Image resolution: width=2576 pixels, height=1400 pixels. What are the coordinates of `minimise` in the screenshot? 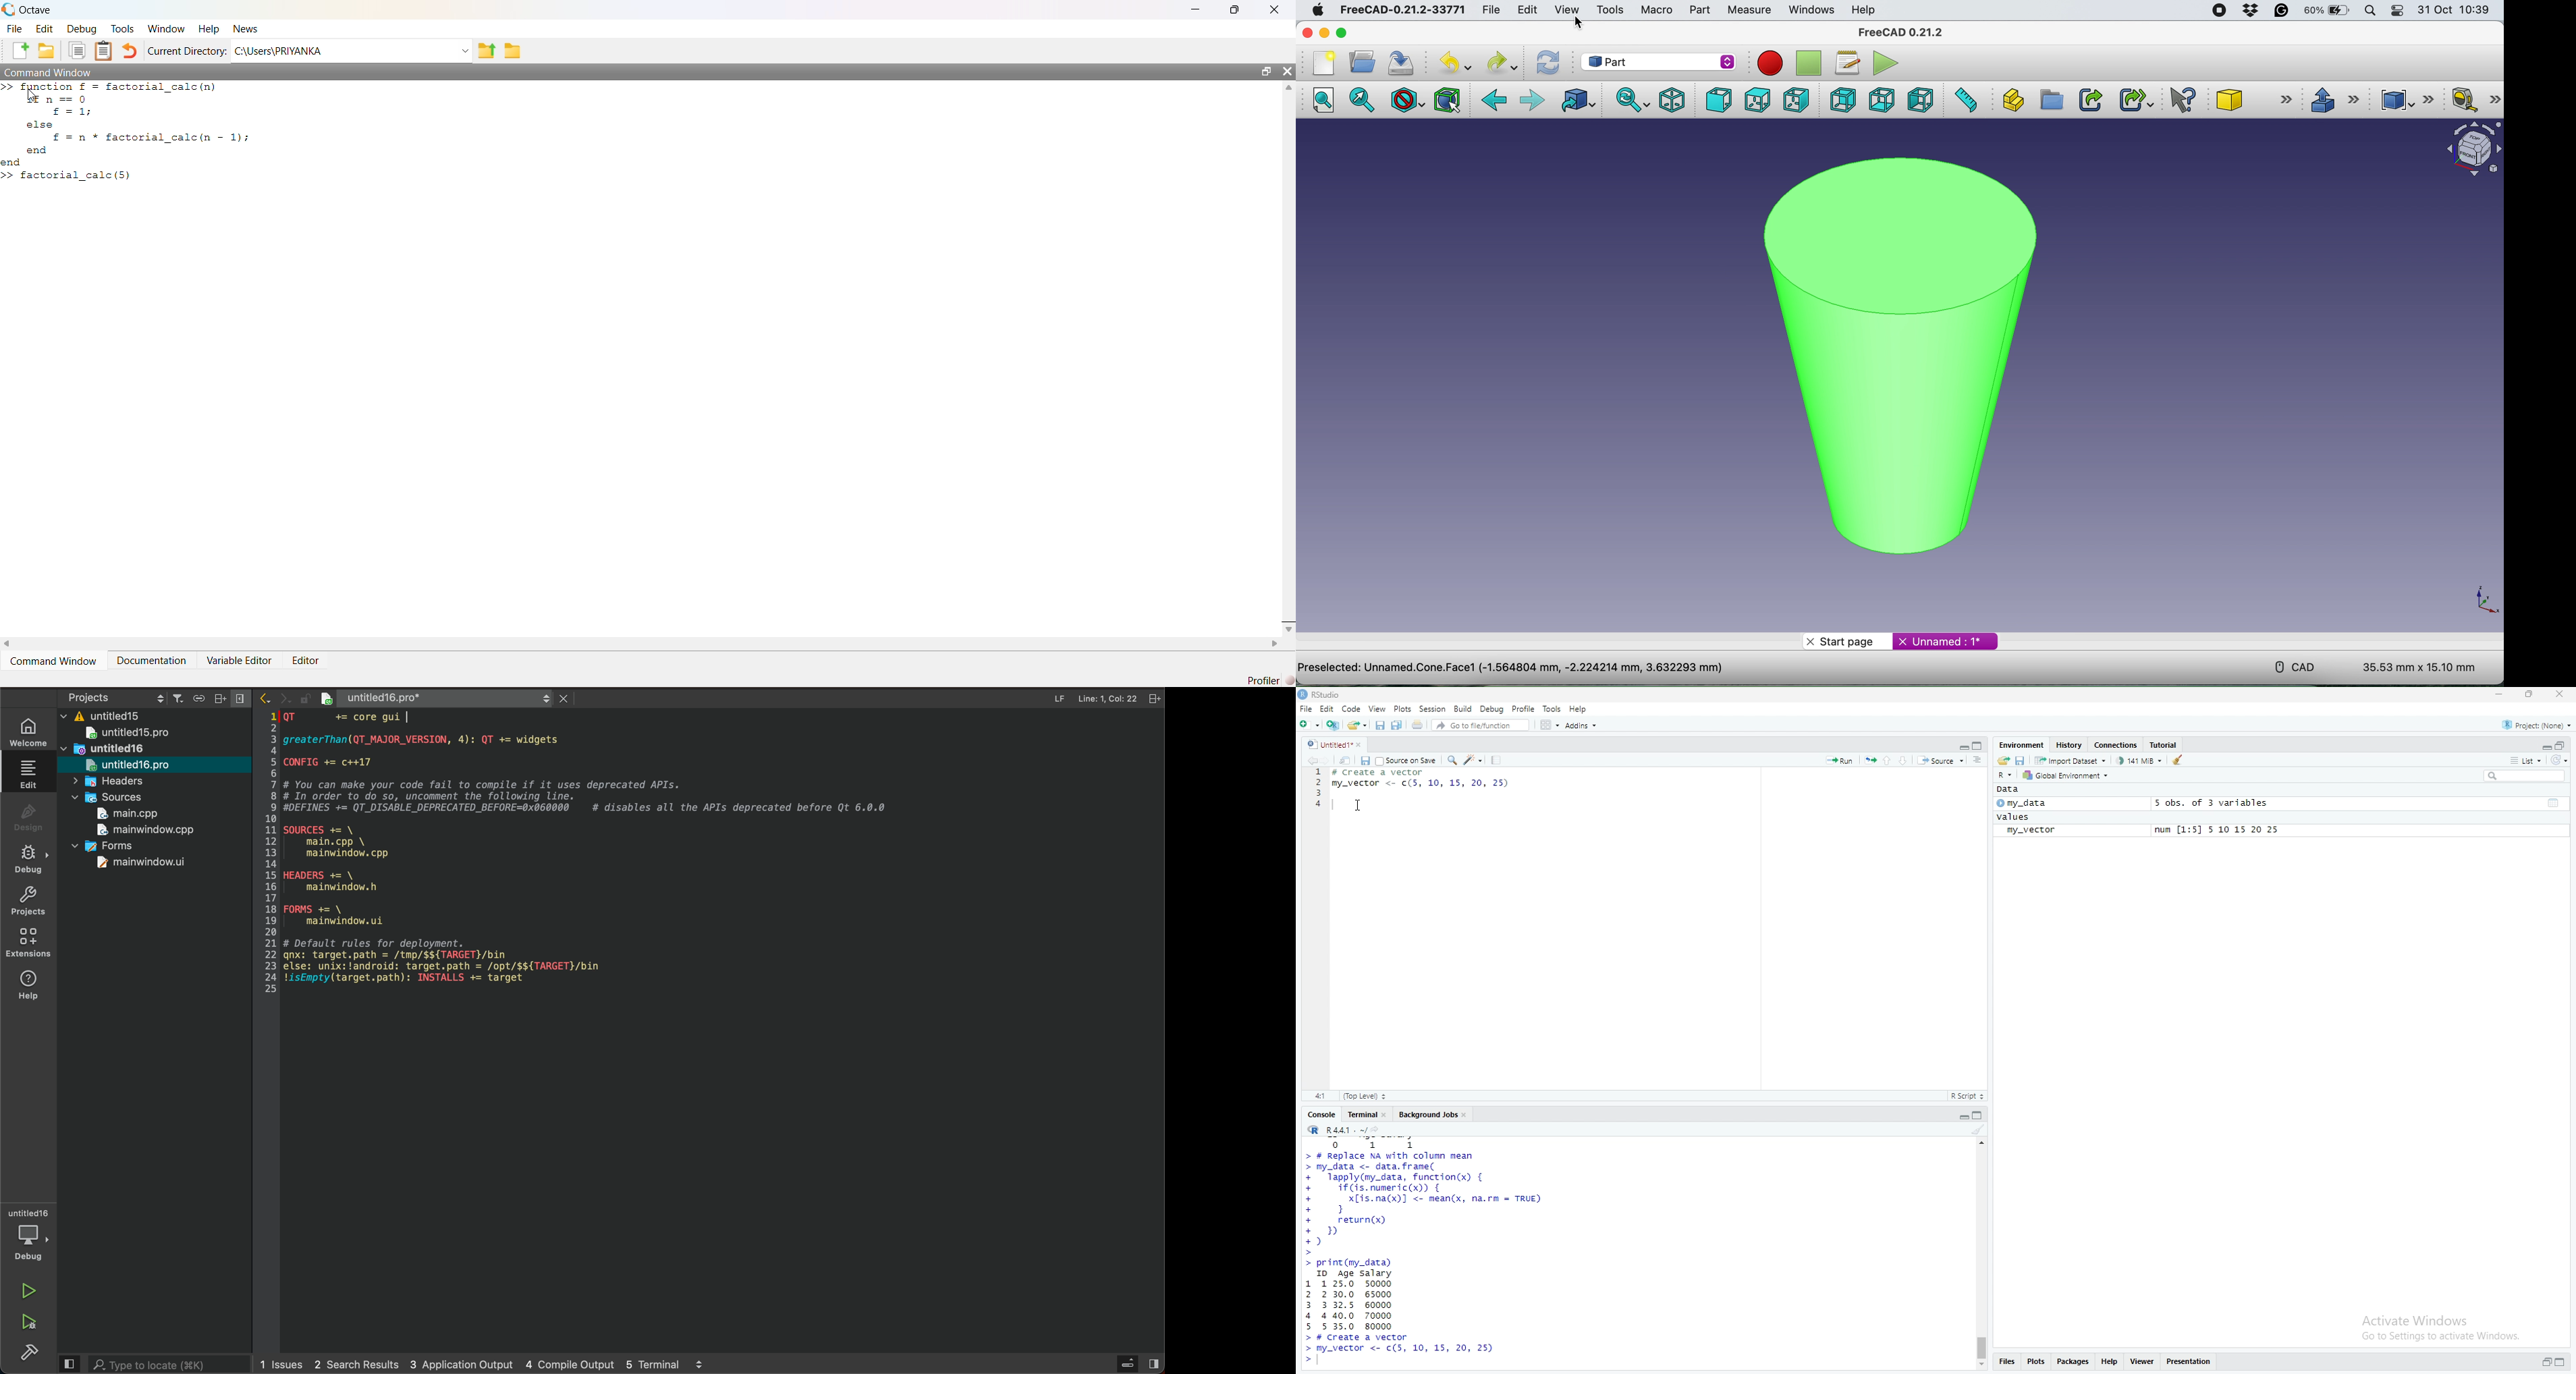 It's located at (1327, 32).